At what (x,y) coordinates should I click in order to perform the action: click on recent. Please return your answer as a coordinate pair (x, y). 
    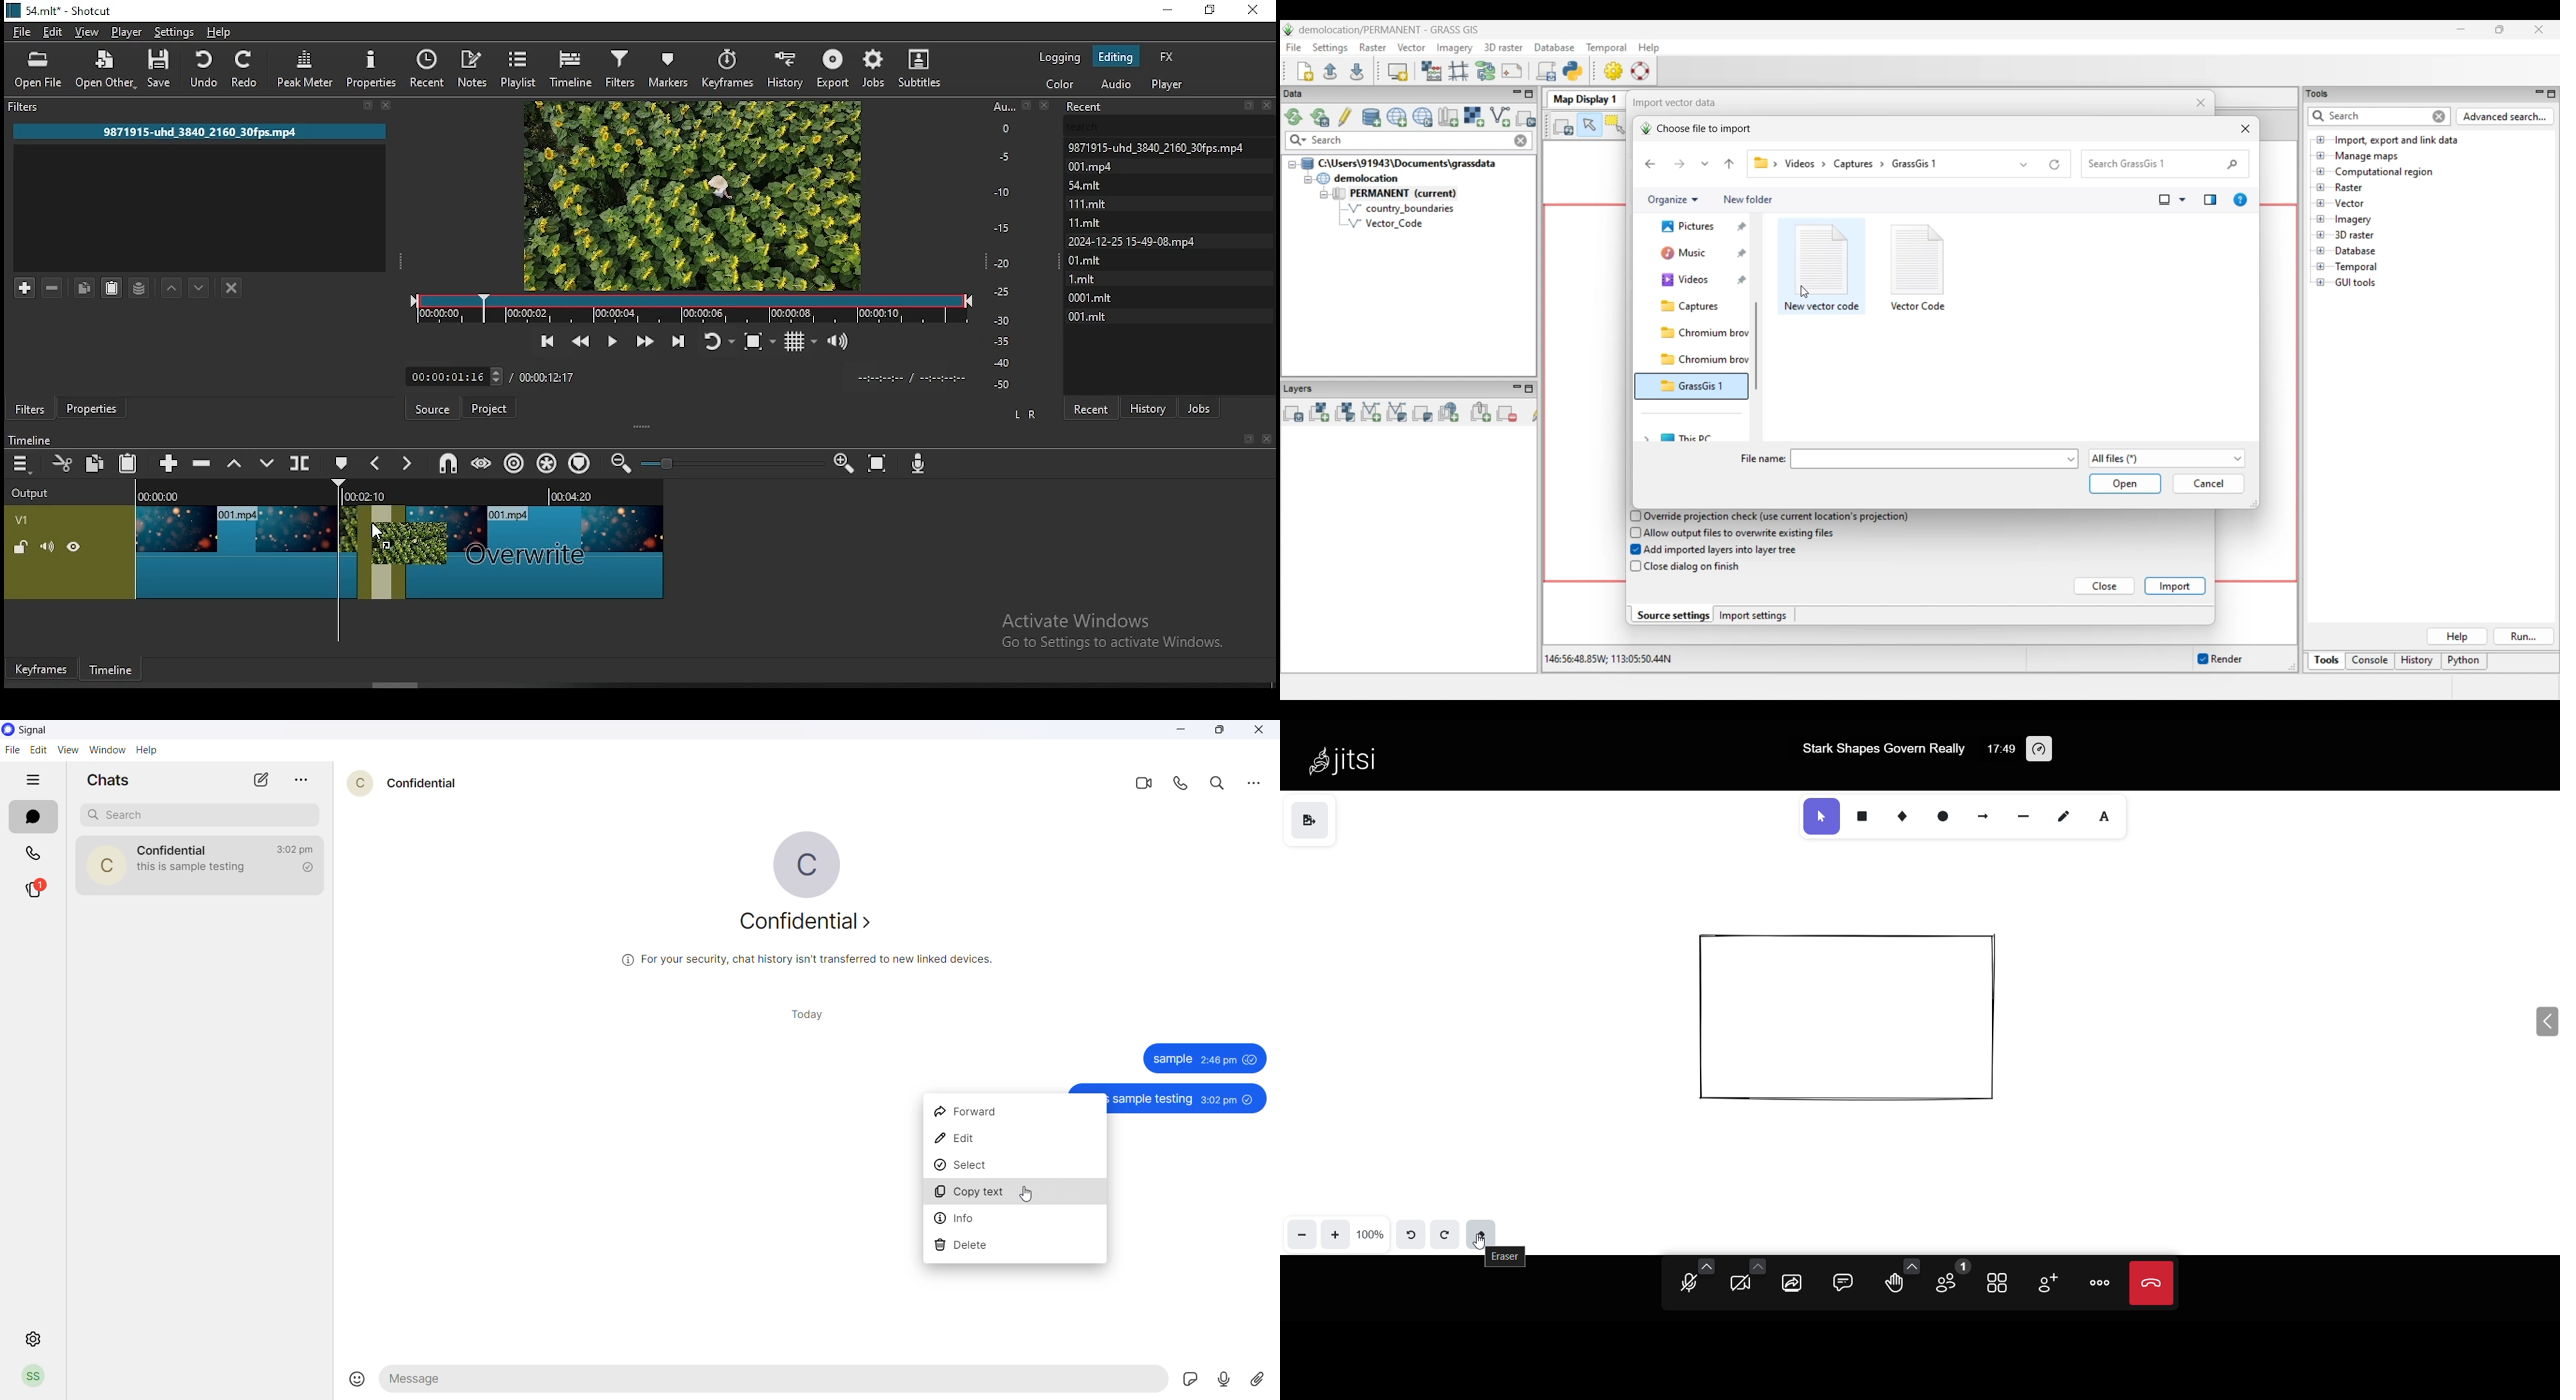
    Looking at the image, I should click on (1089, 408).